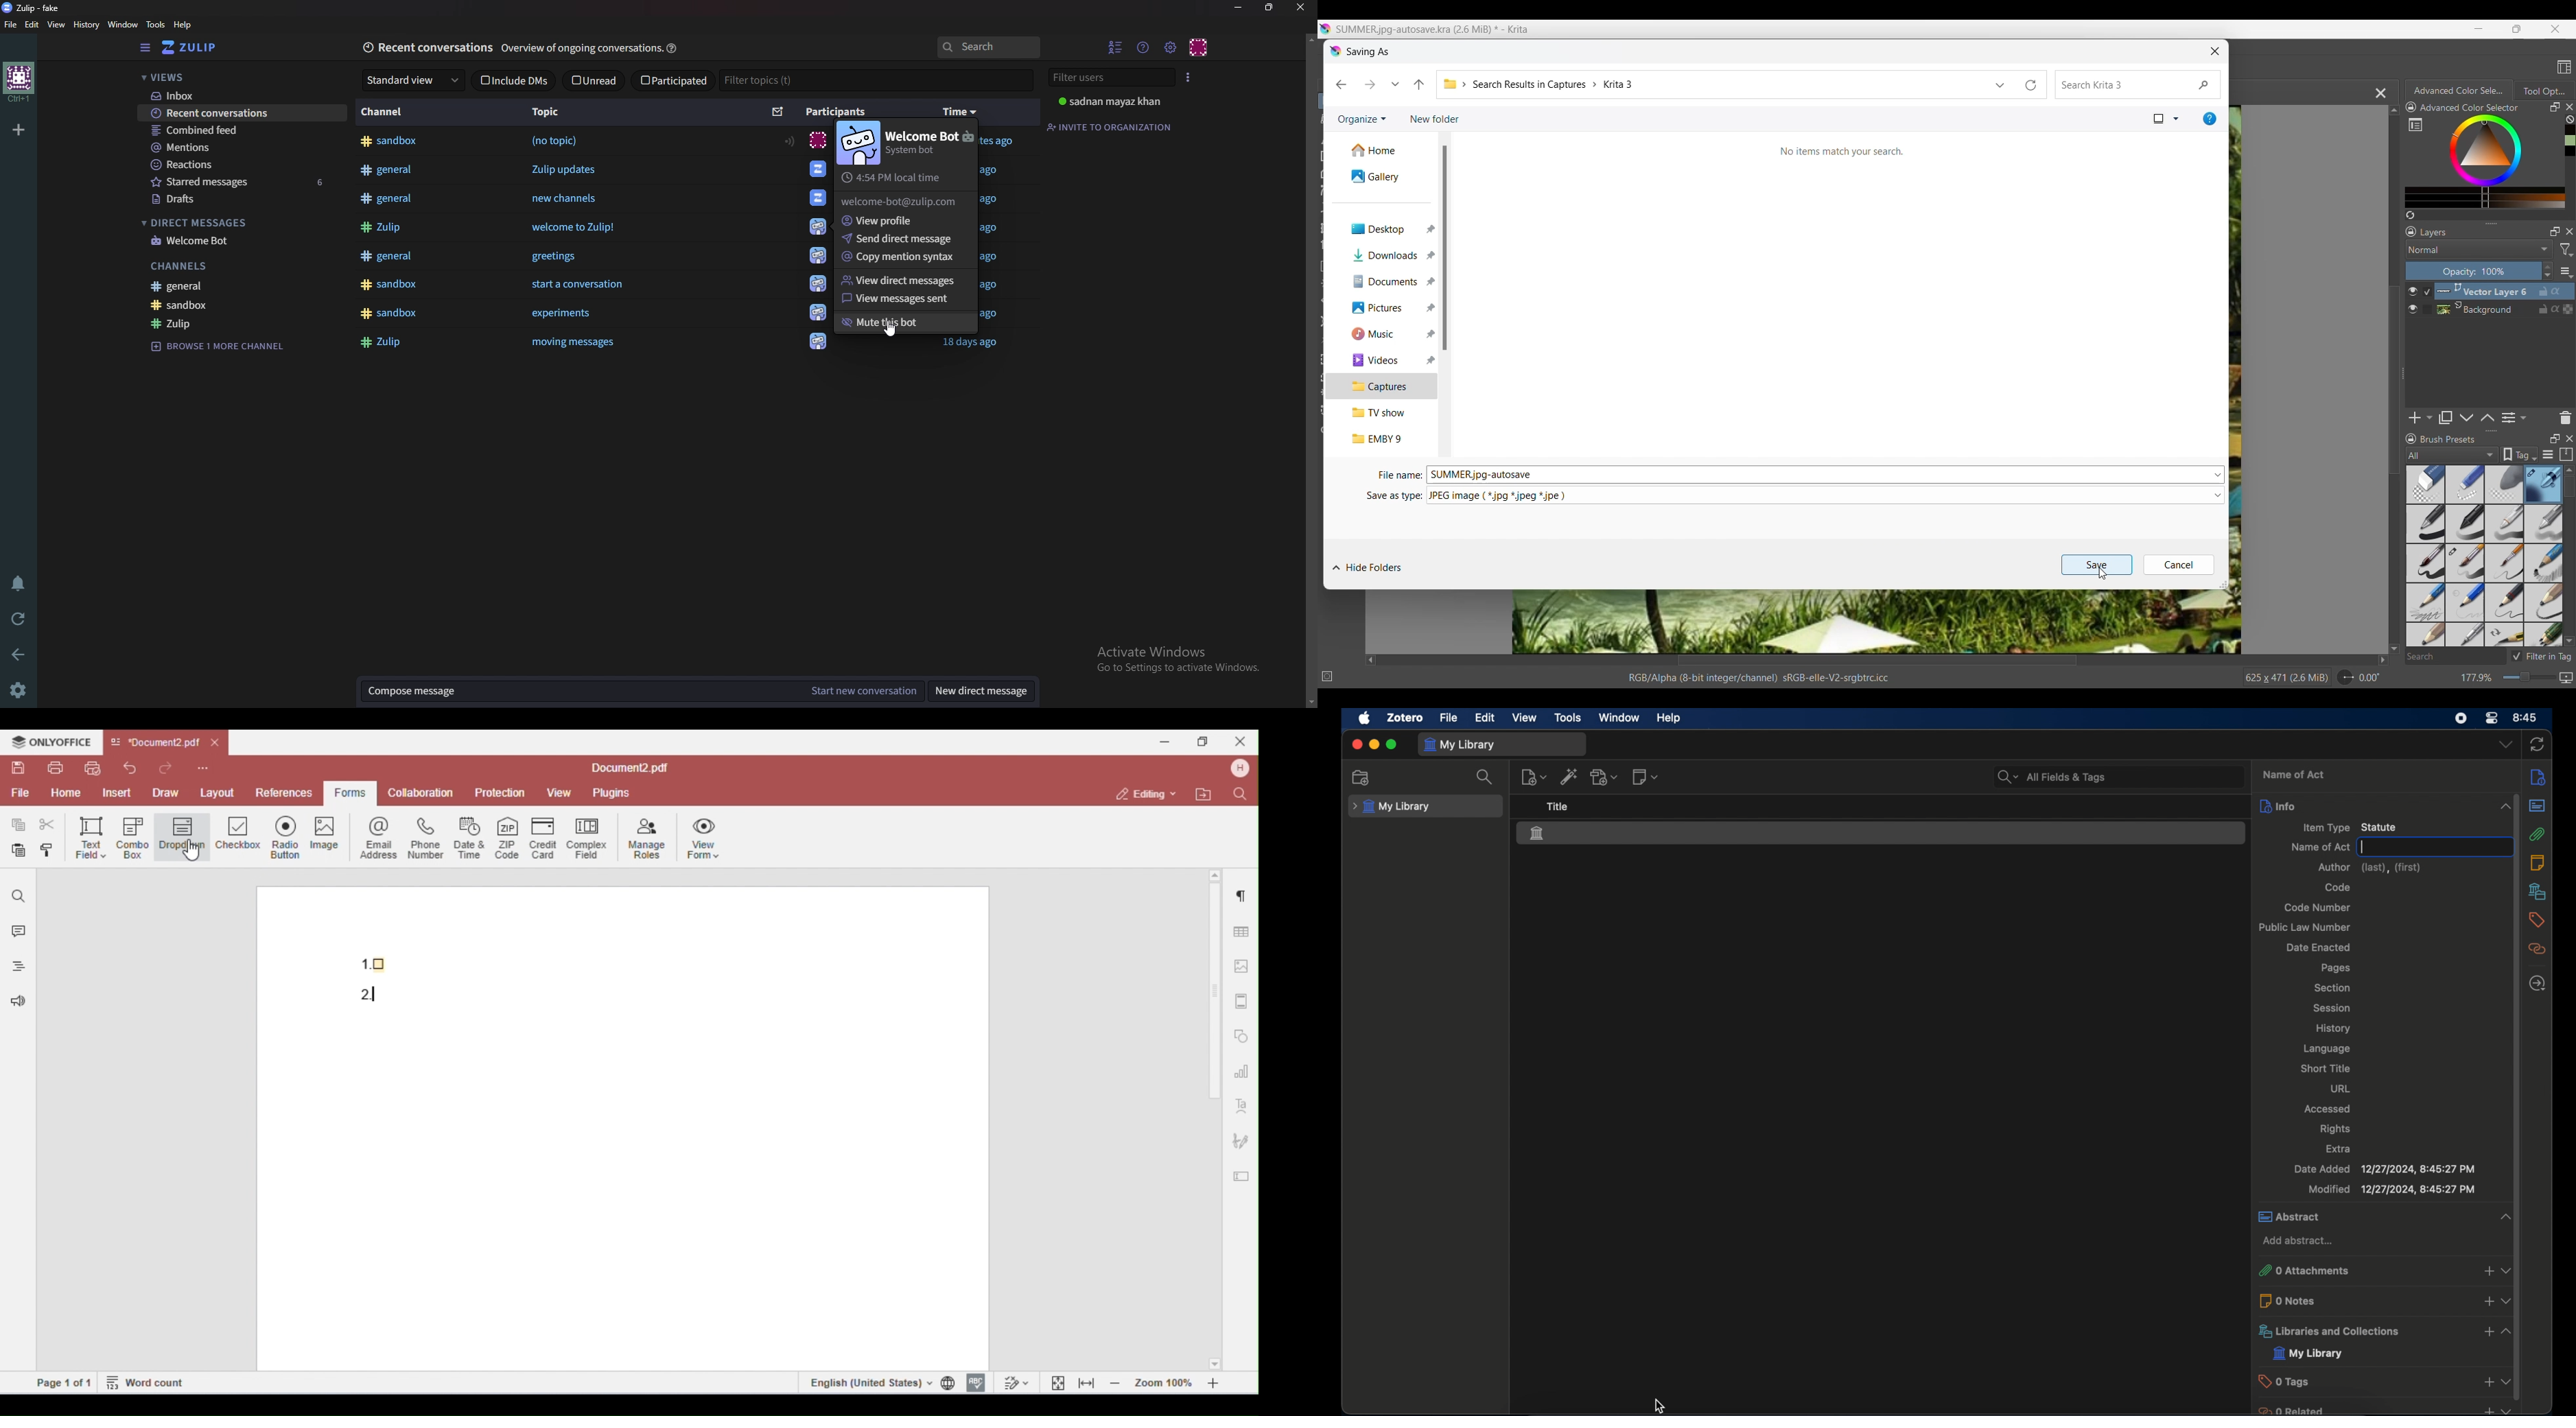 The image size is (2576, 1428). What do you see at coordinates (899, 257) in the screenshot?
I see `Copy mentions syntax` at bounding box center [899, 257].